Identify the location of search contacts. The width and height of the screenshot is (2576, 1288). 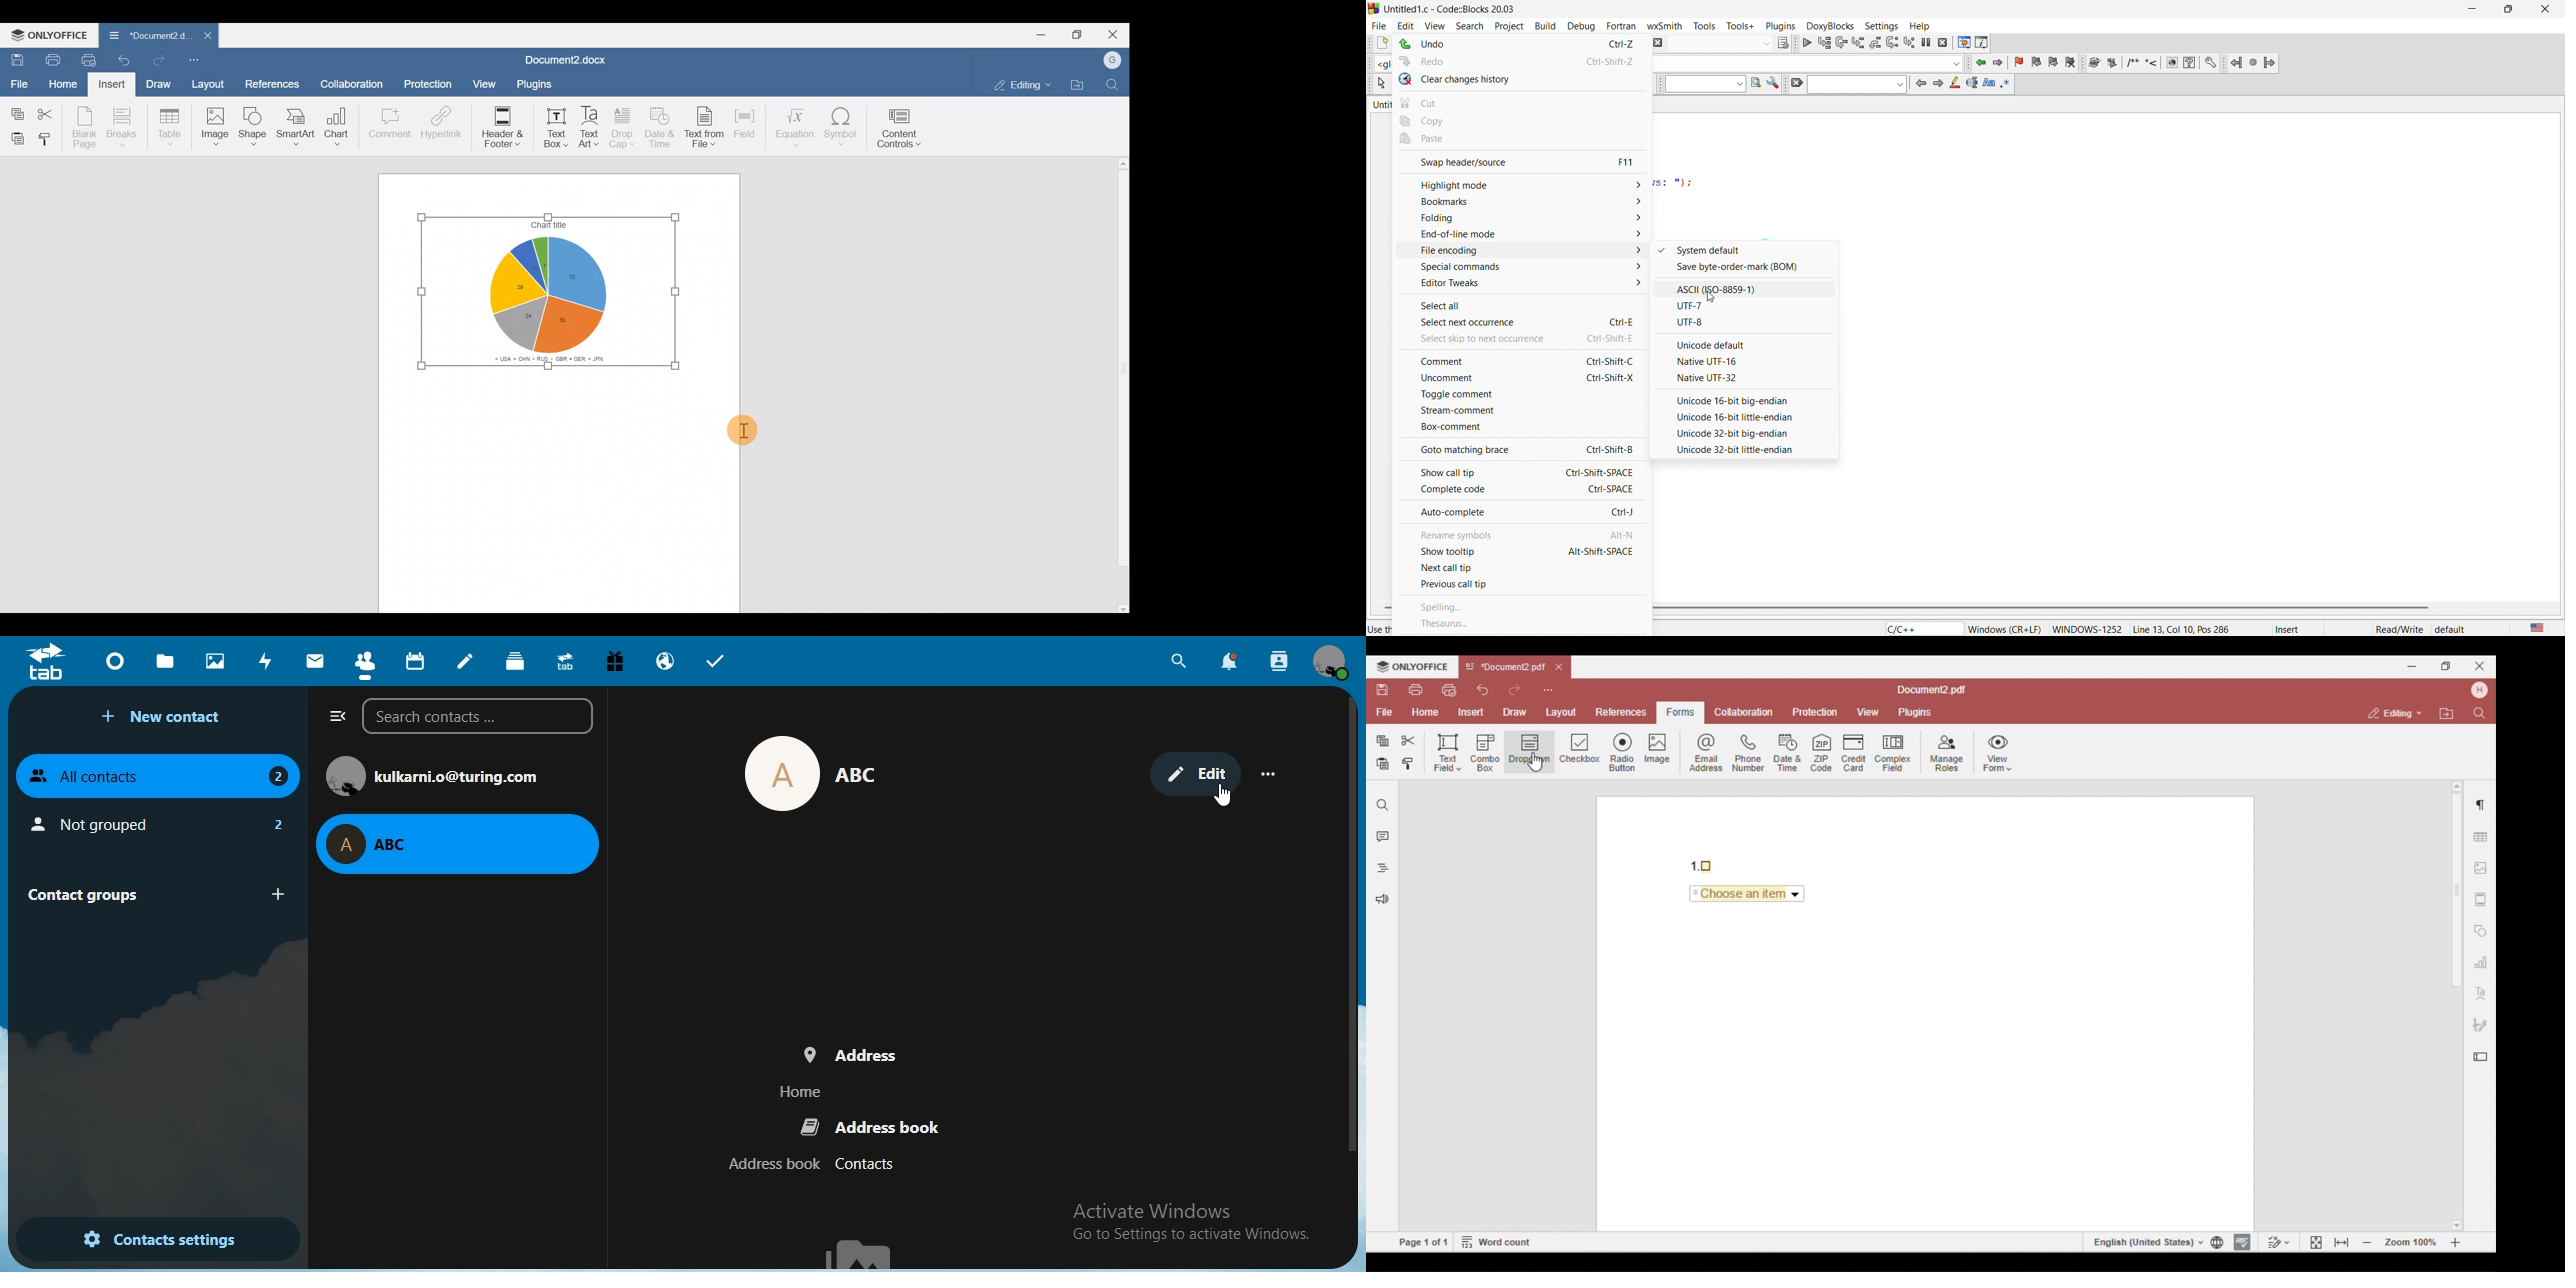
(1280, 663).